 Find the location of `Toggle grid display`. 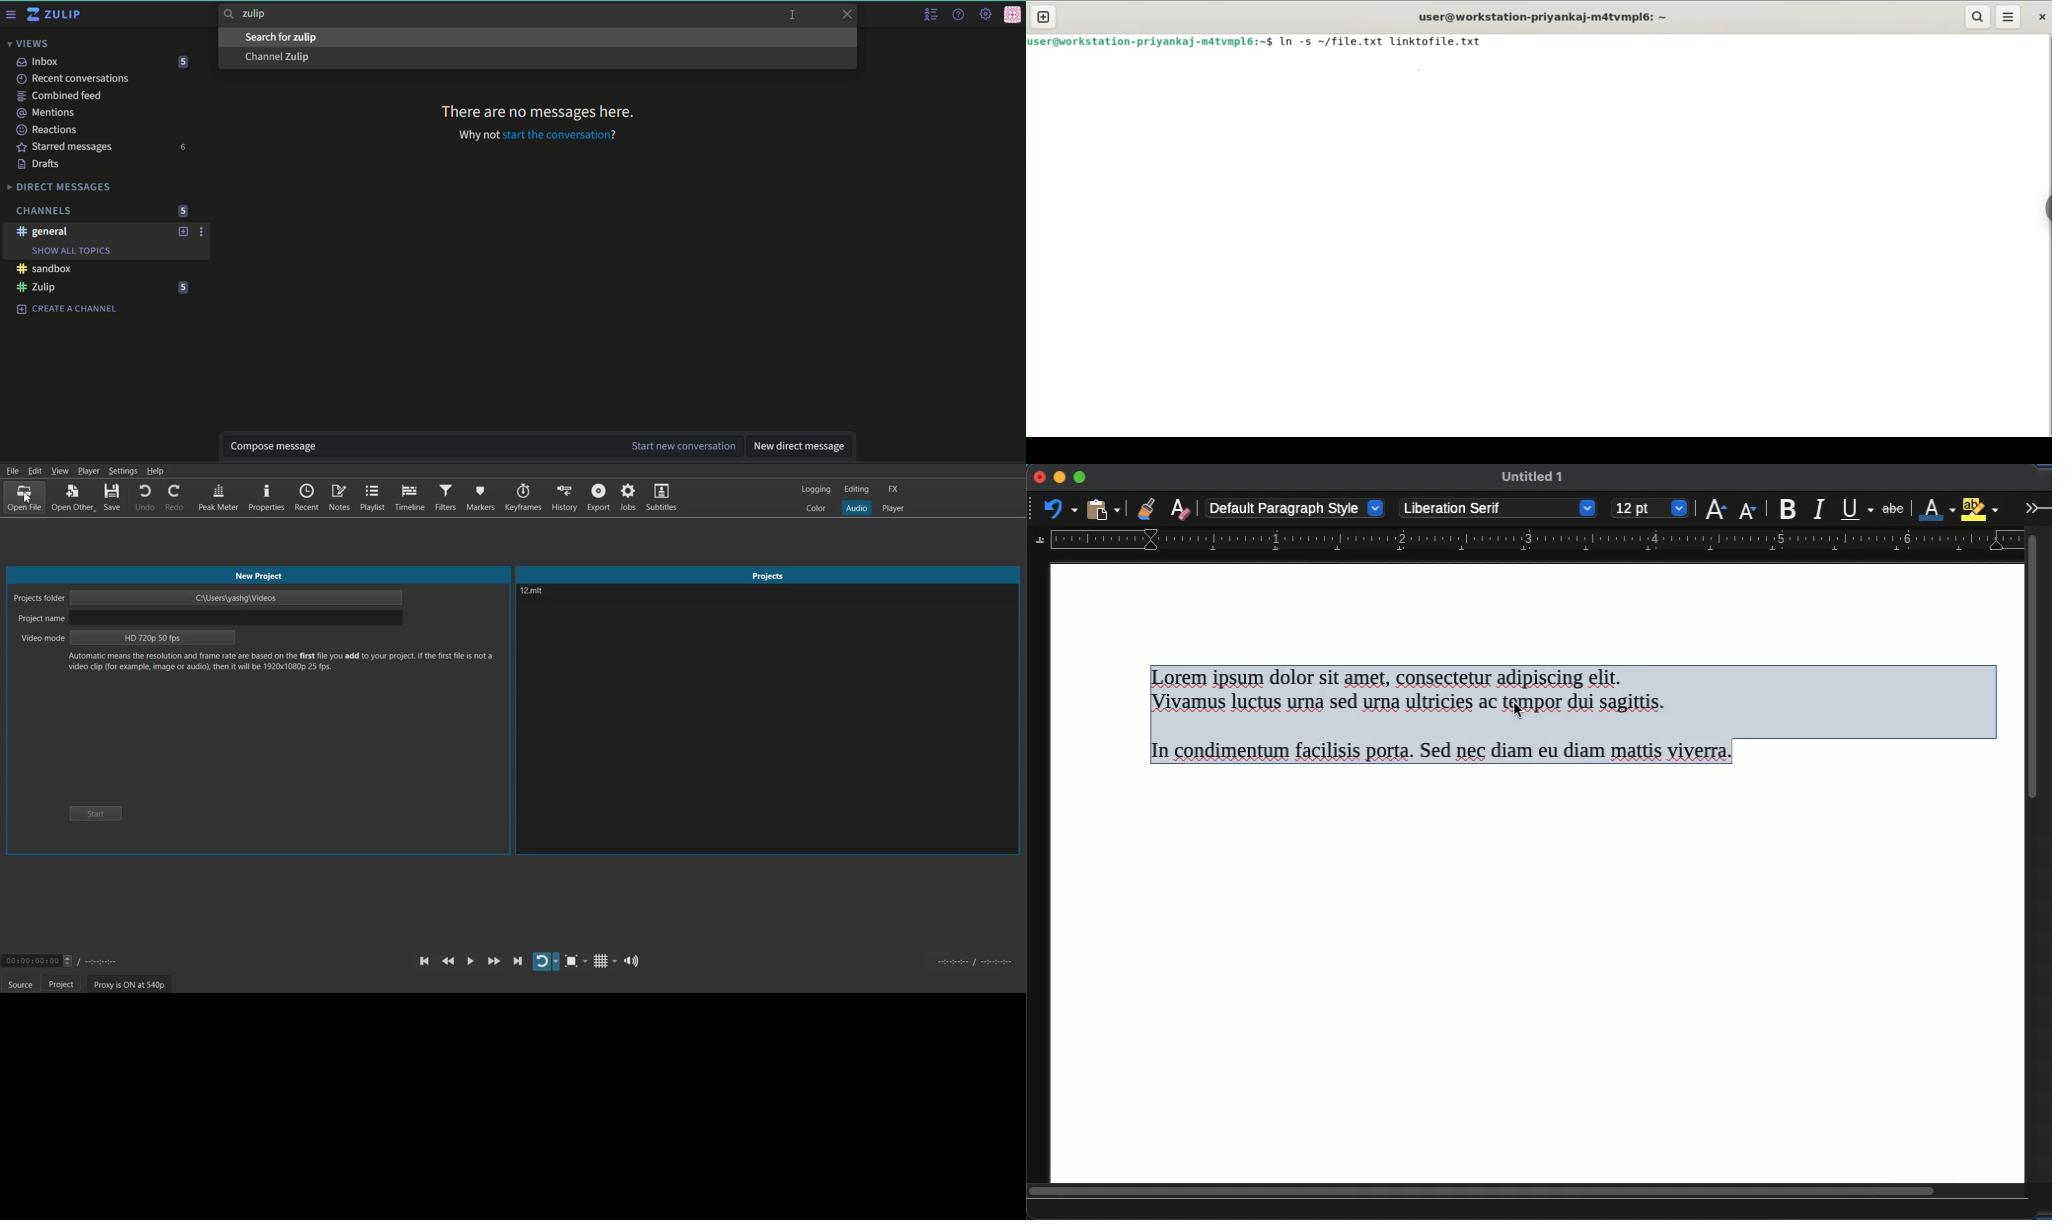

Toggle grid display is located at coordinates (604, 960).